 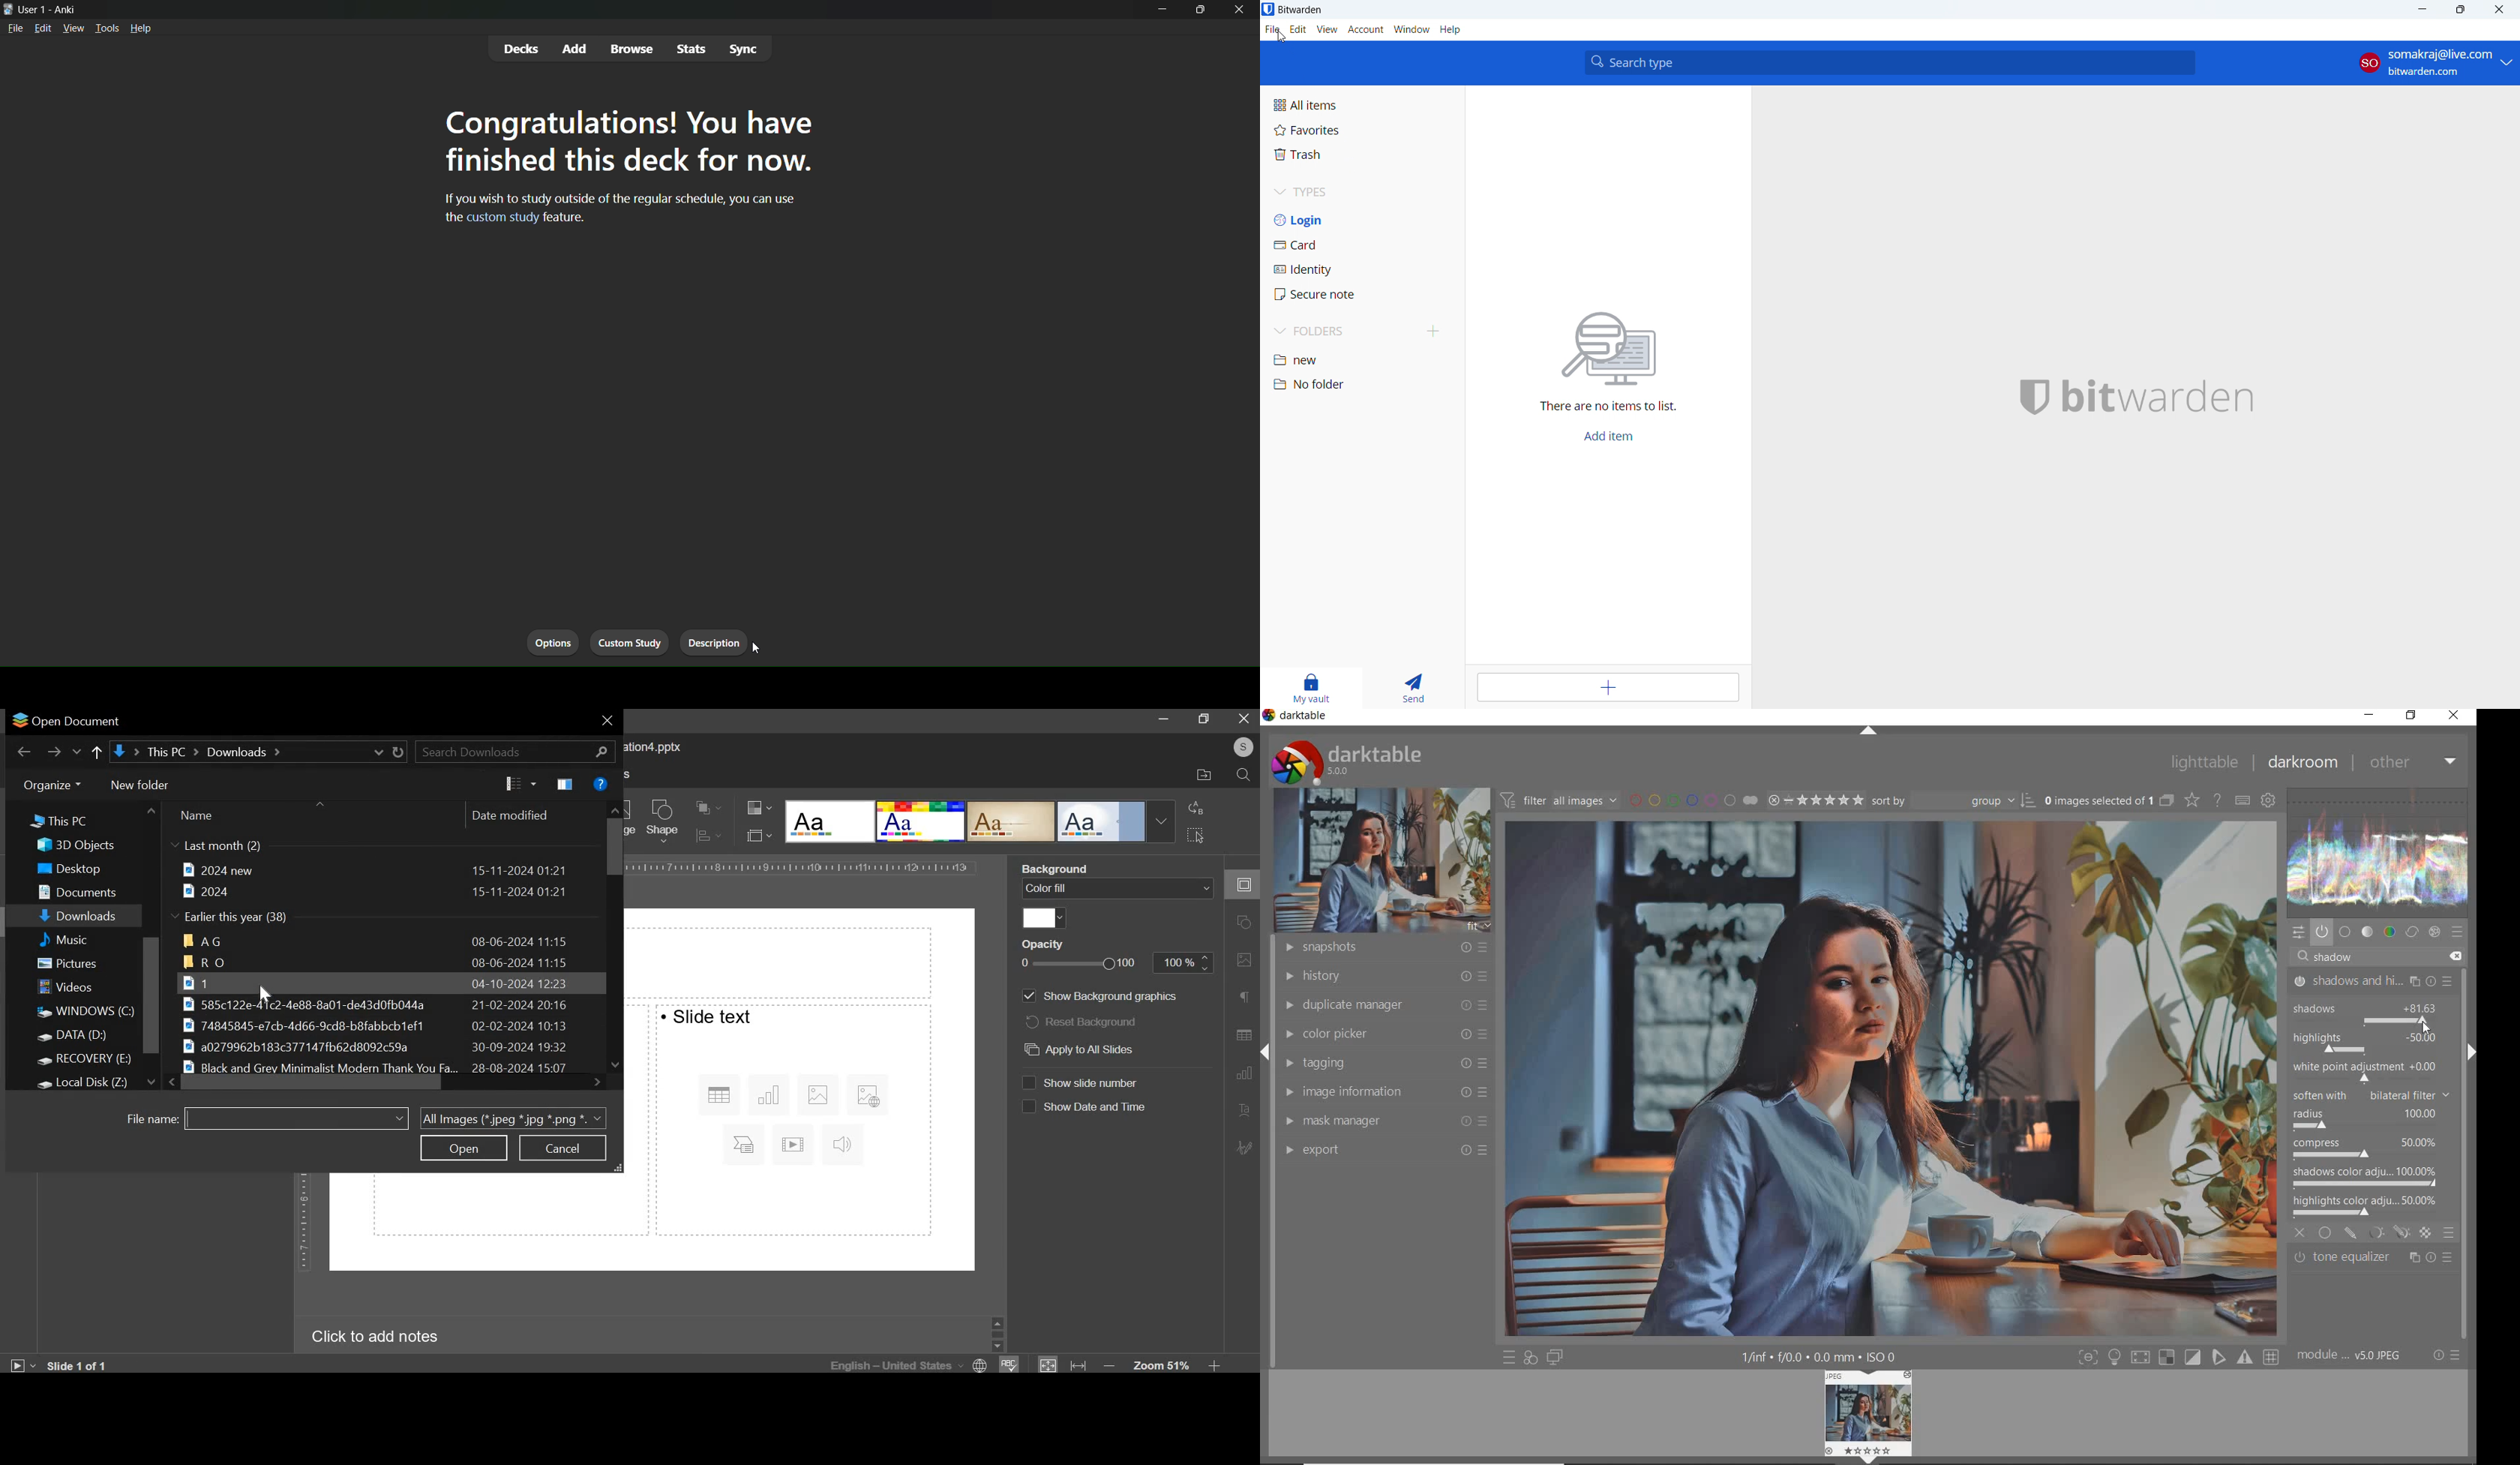 I want to click on presets, so click(x=2458, y=931).